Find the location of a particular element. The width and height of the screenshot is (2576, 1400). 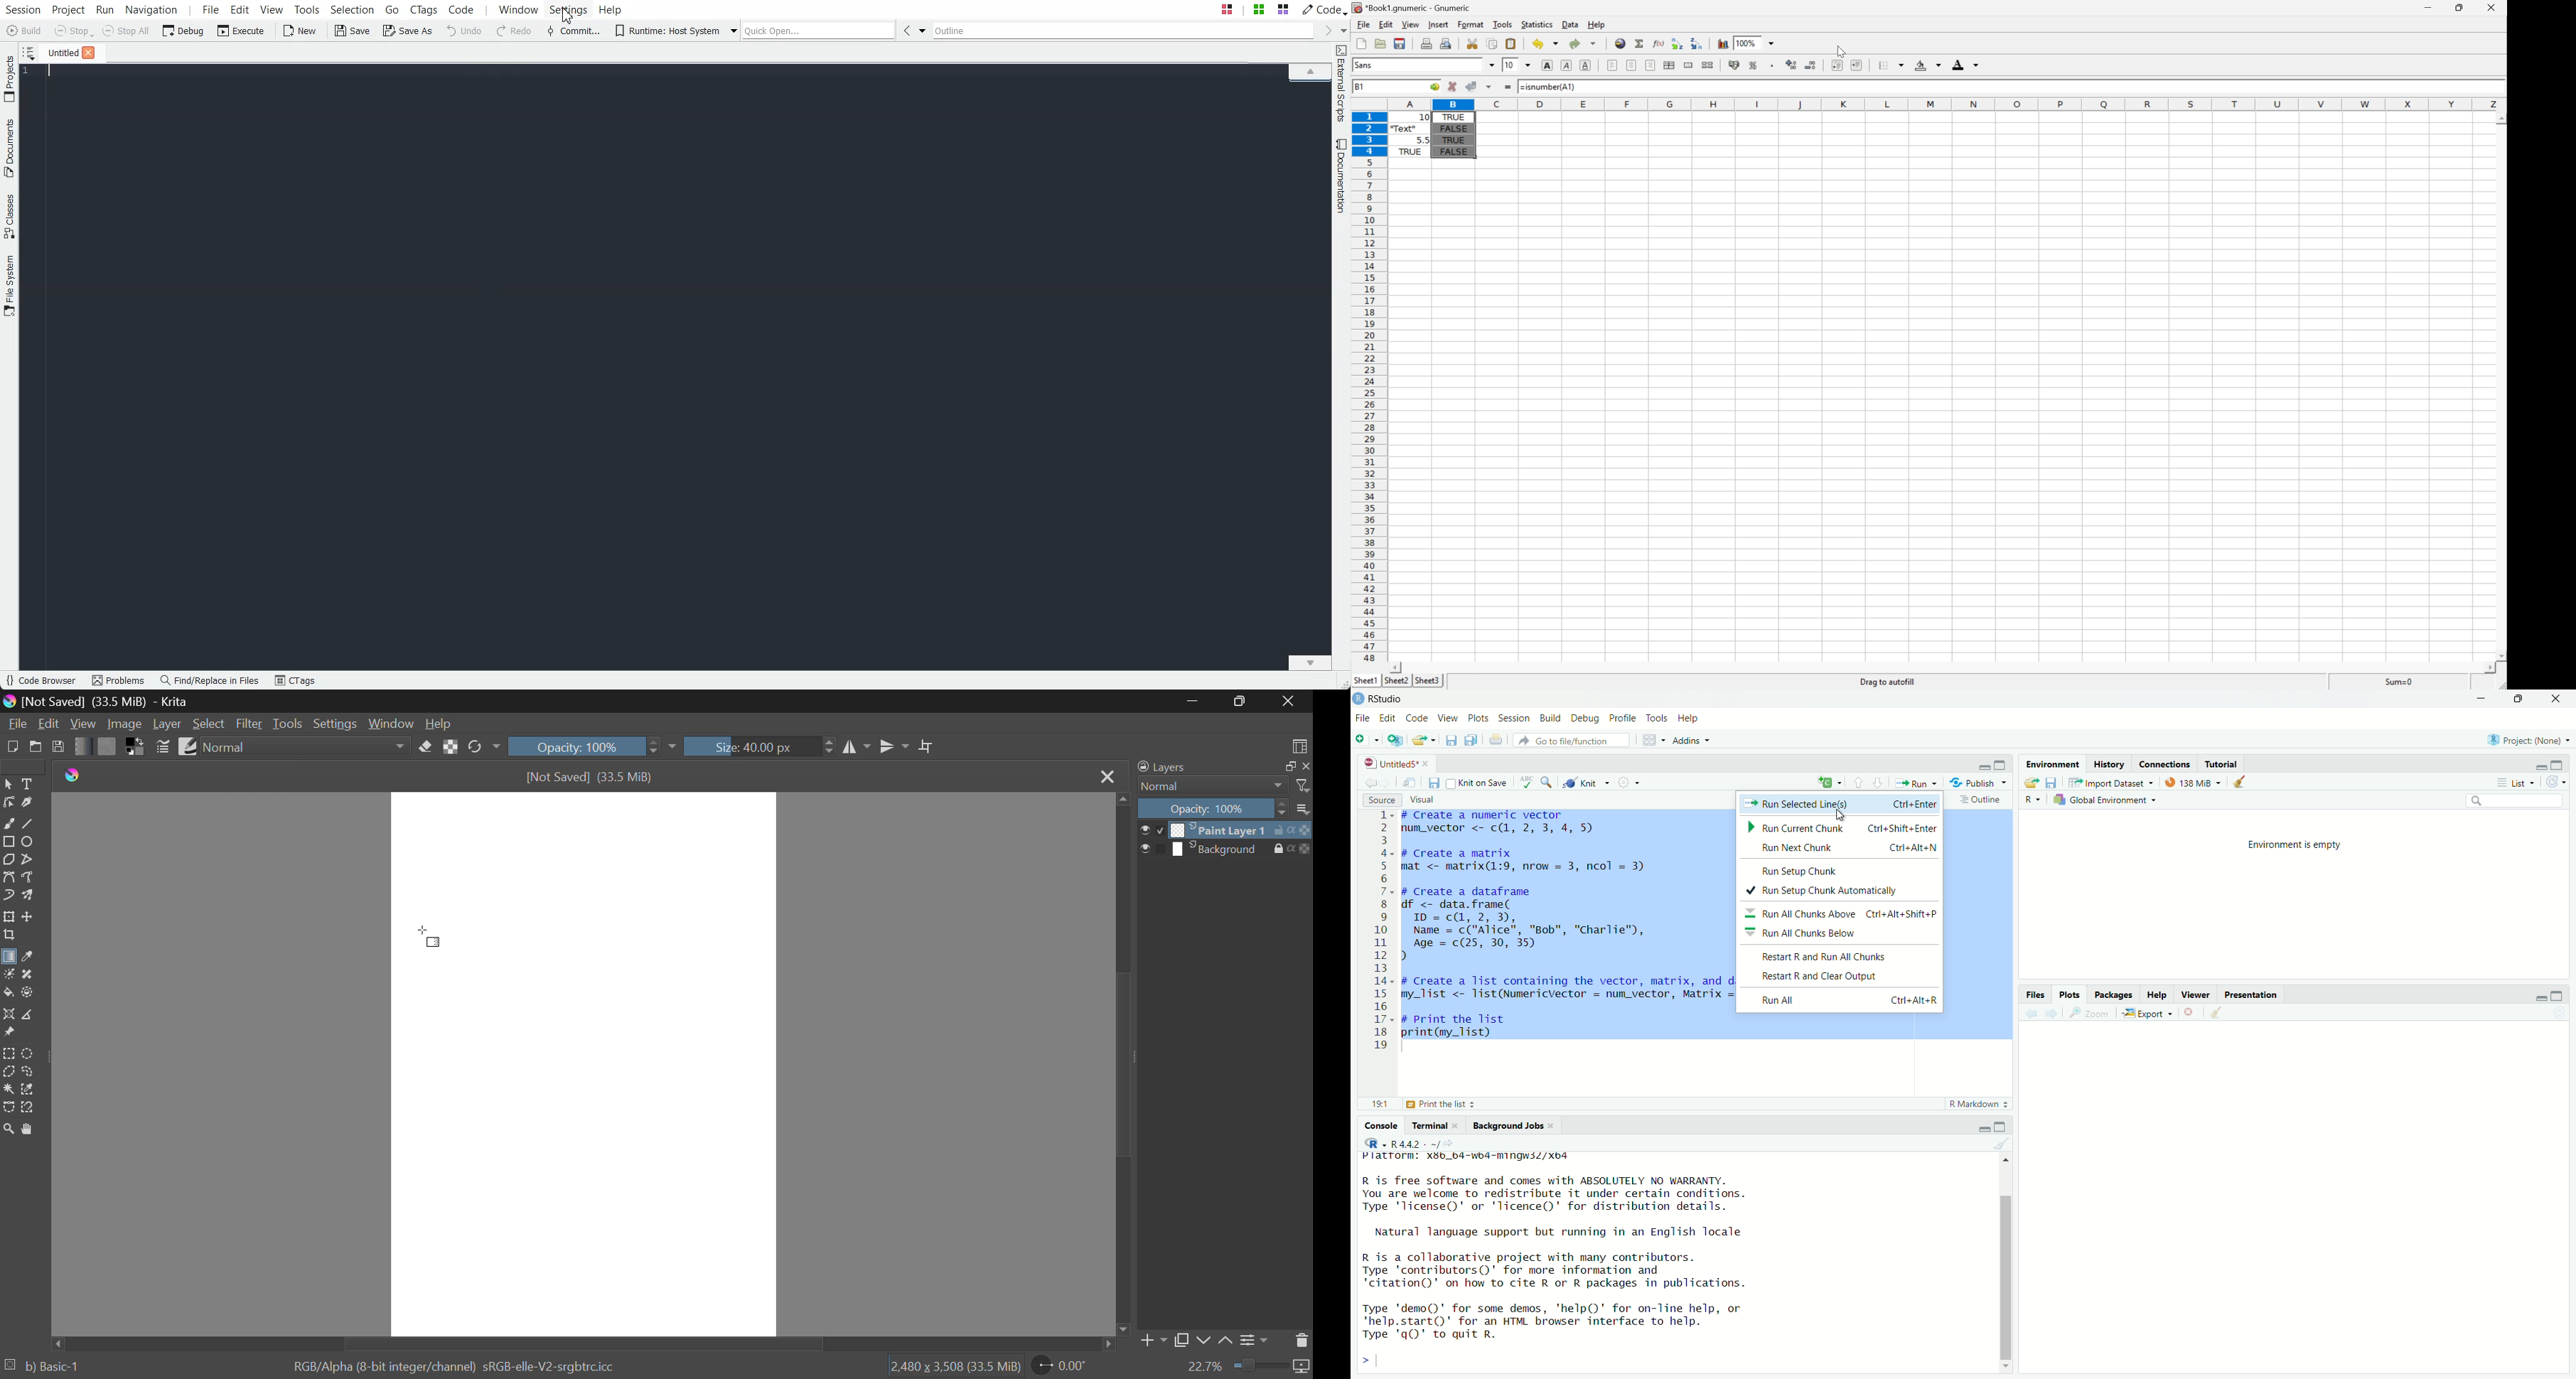

back is located at coordinates (1372, 782).